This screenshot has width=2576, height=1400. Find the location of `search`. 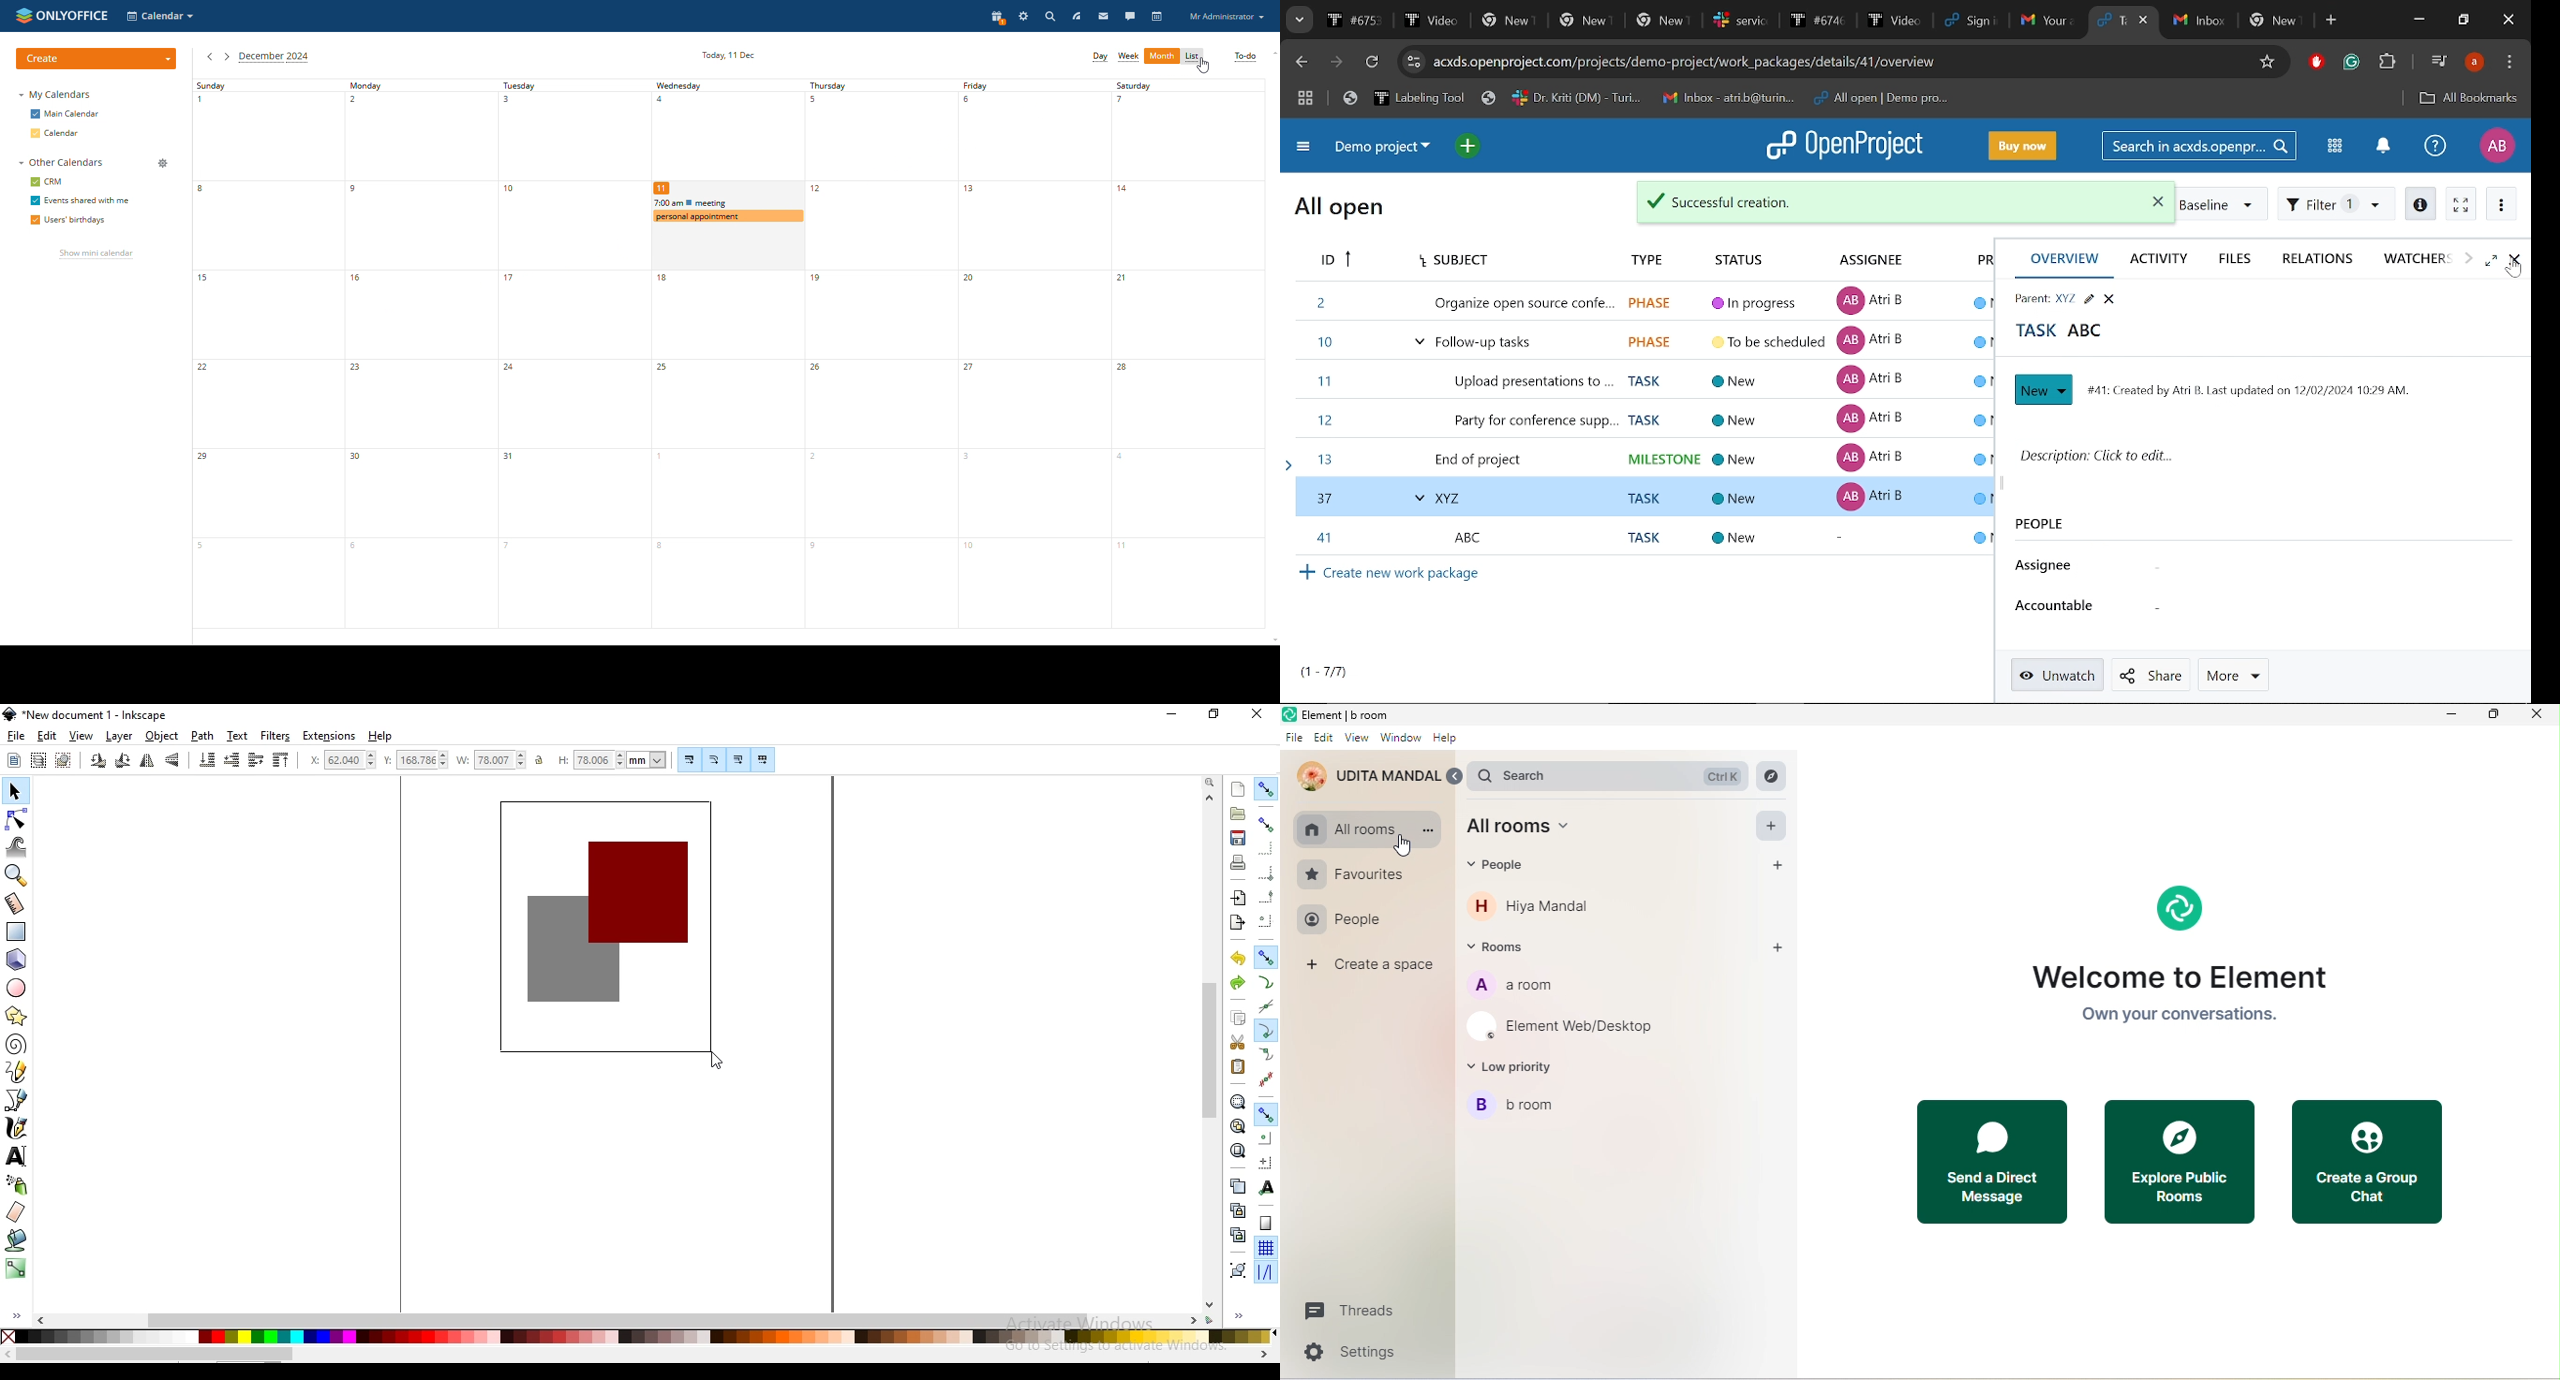

search is located at coordinates (1614, 776).